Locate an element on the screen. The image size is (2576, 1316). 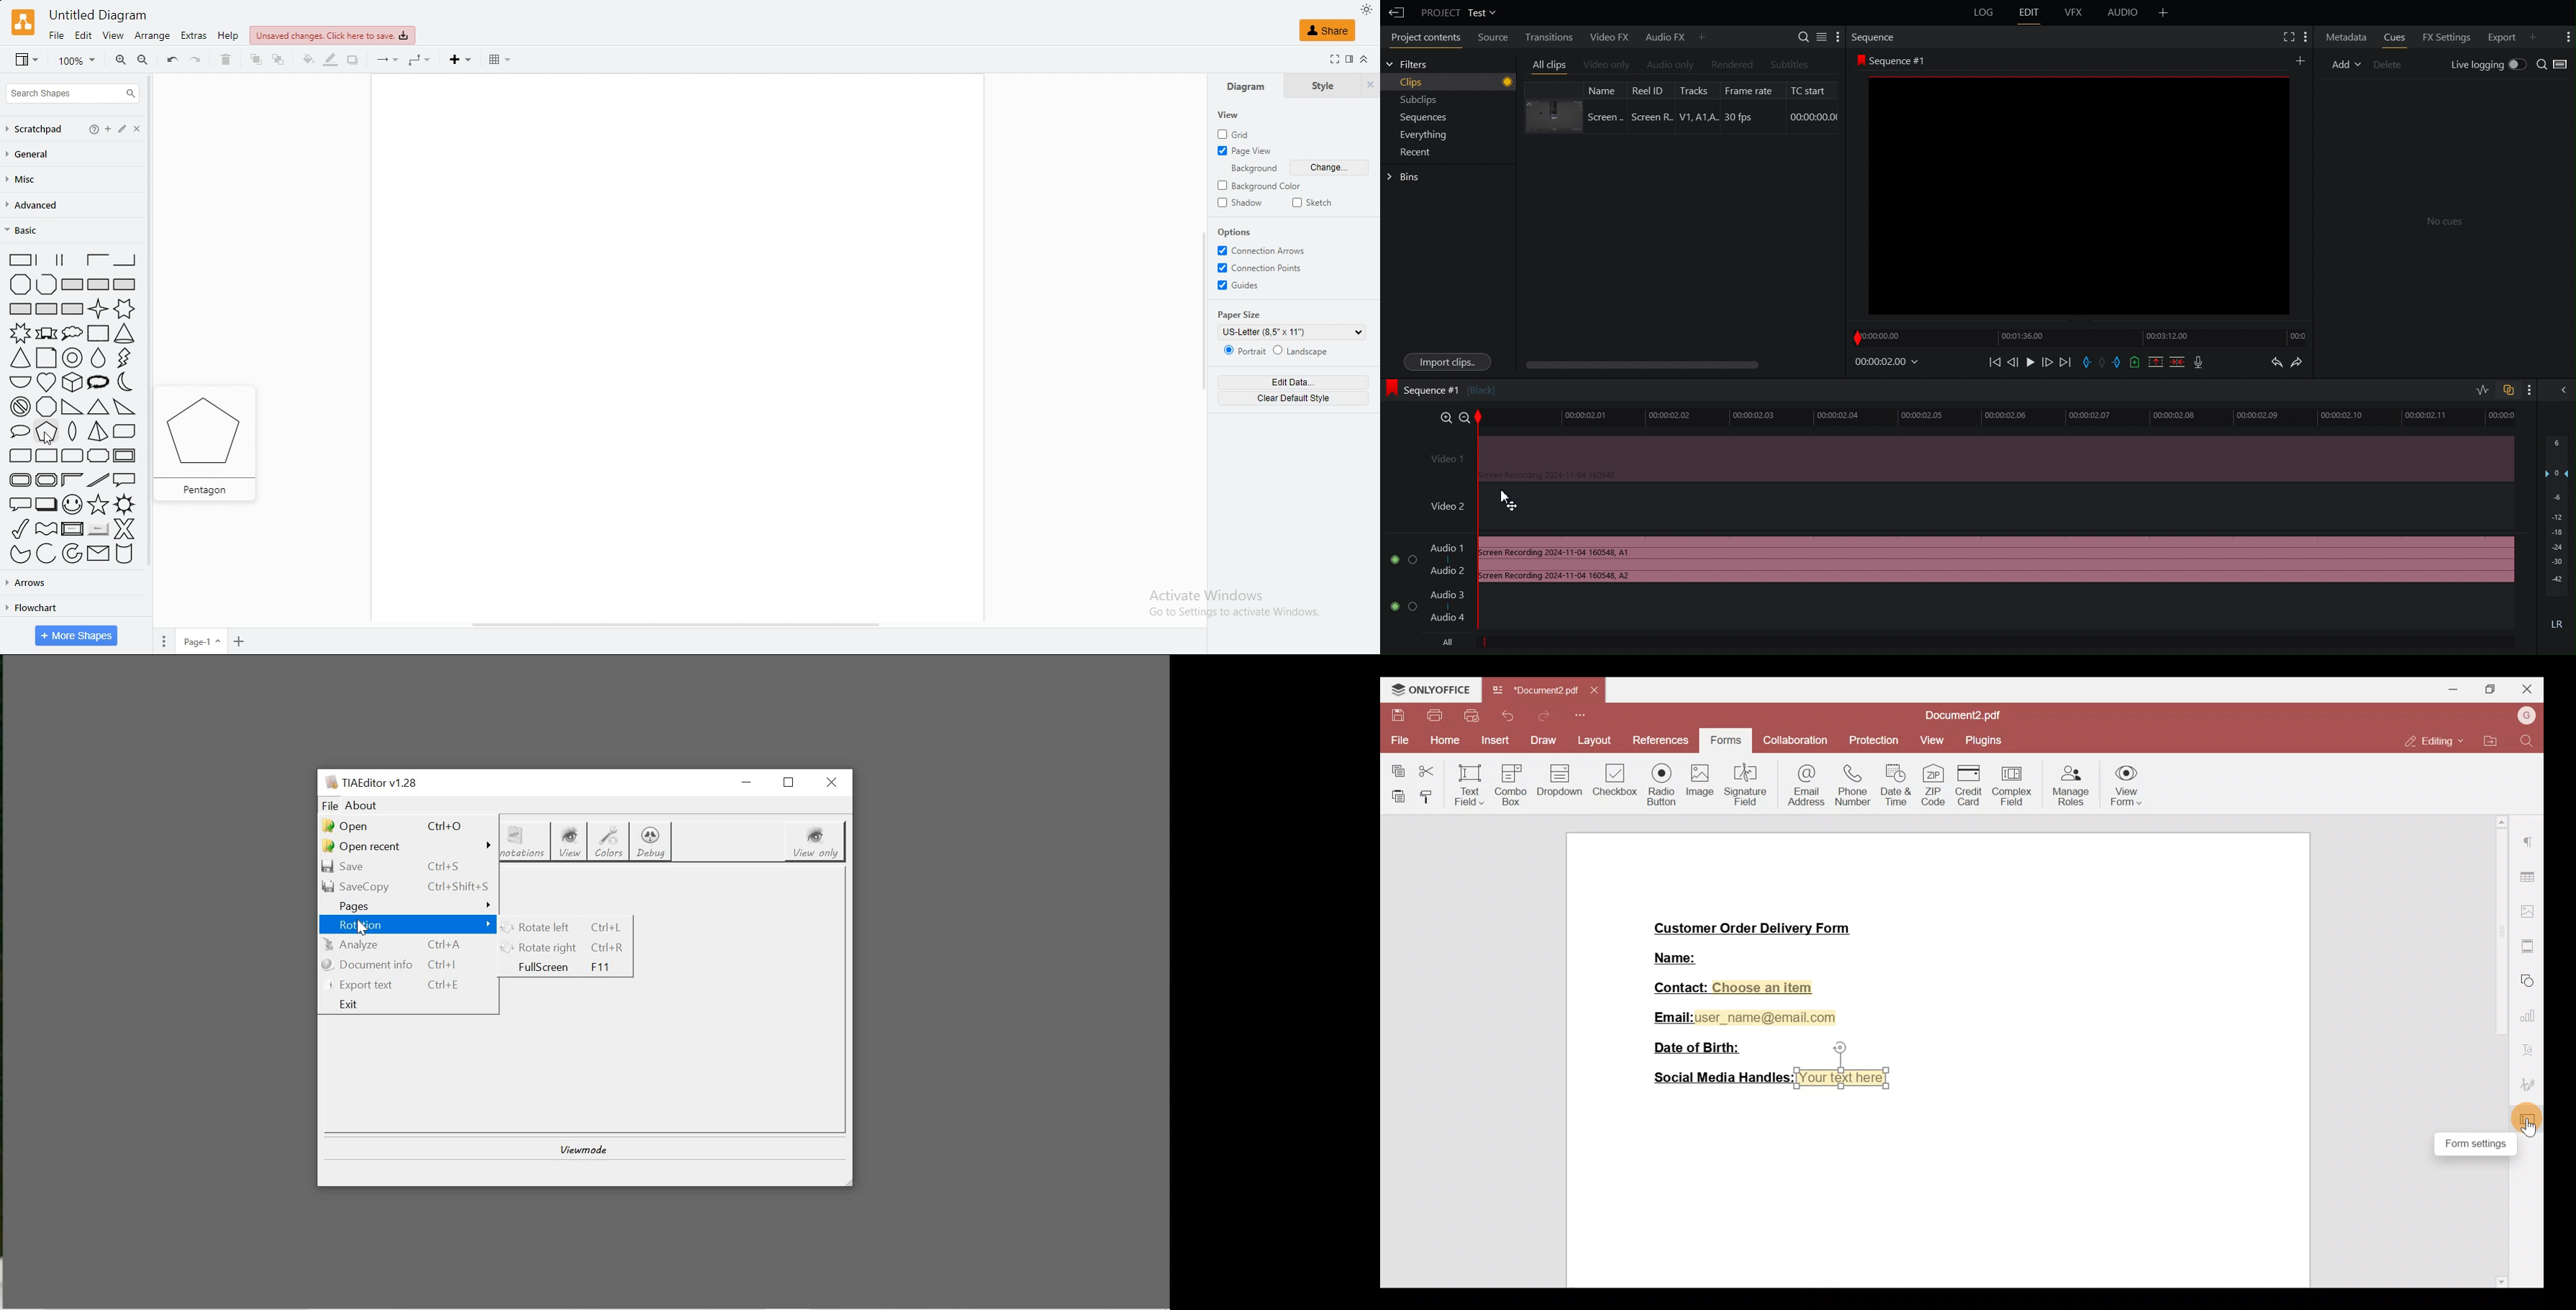
rectangle with diagonal fill  is located at coordinates (72, 284).